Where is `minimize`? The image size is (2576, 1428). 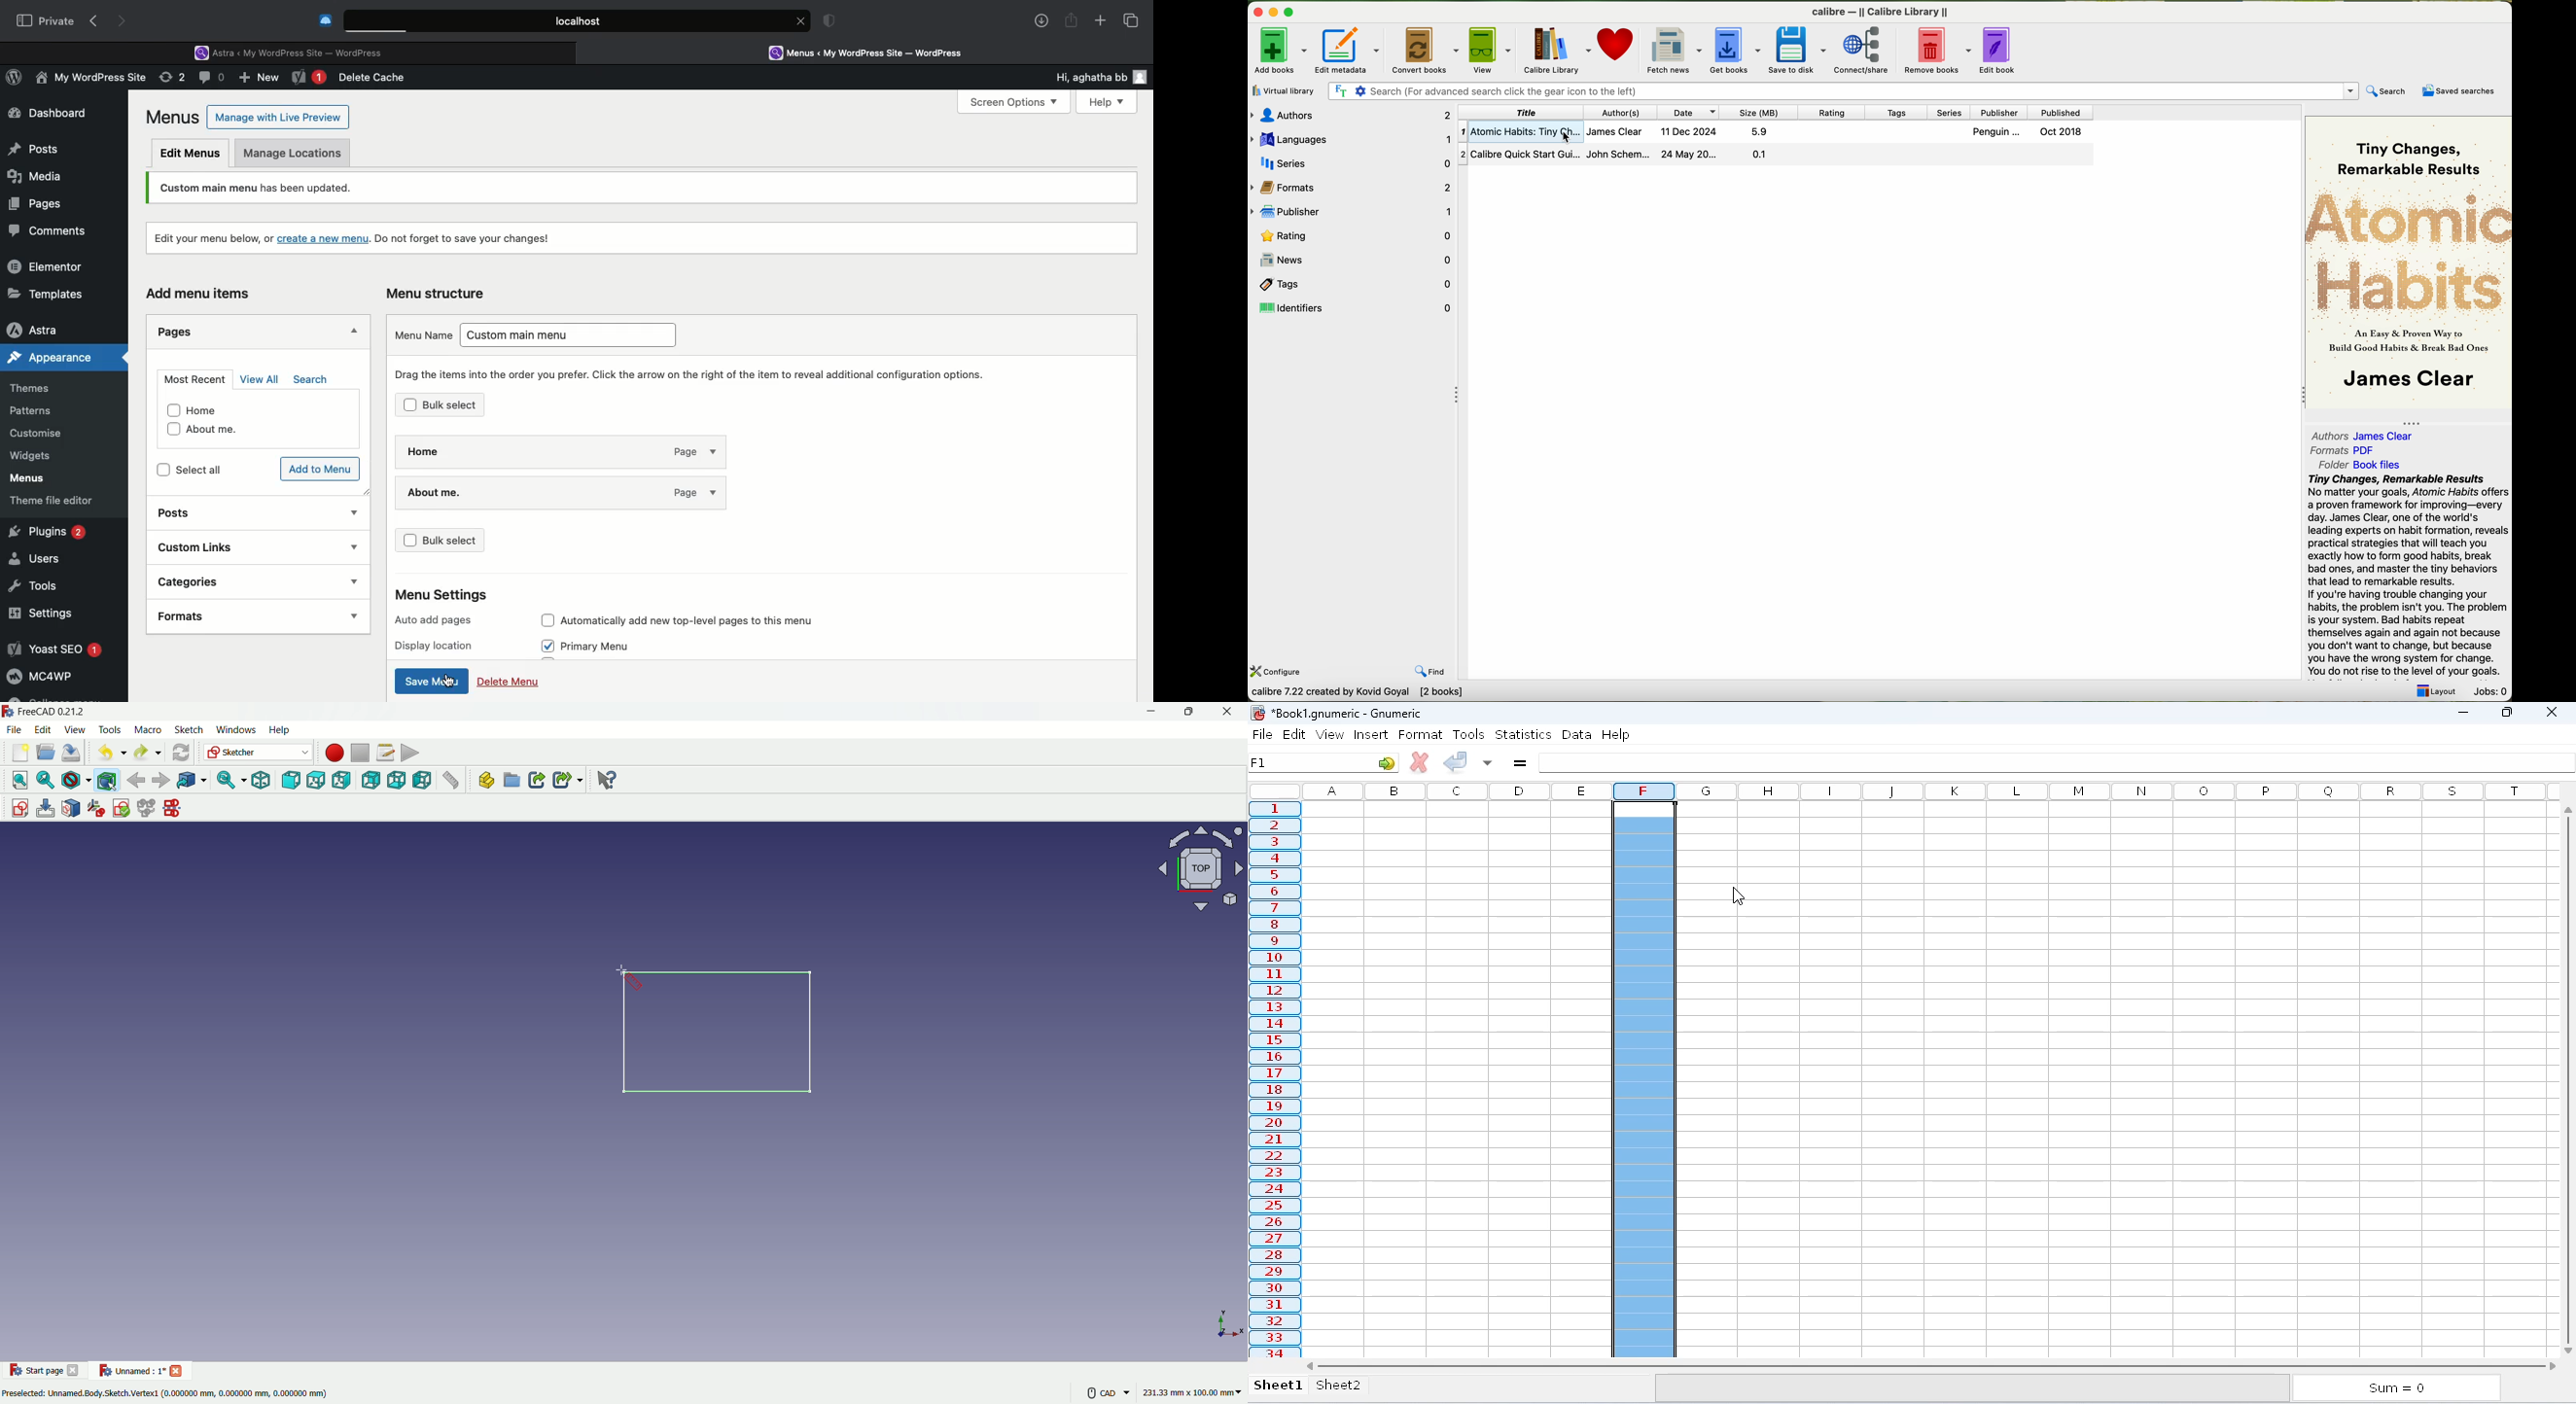
minimize is located at coordinates (1149, 712).